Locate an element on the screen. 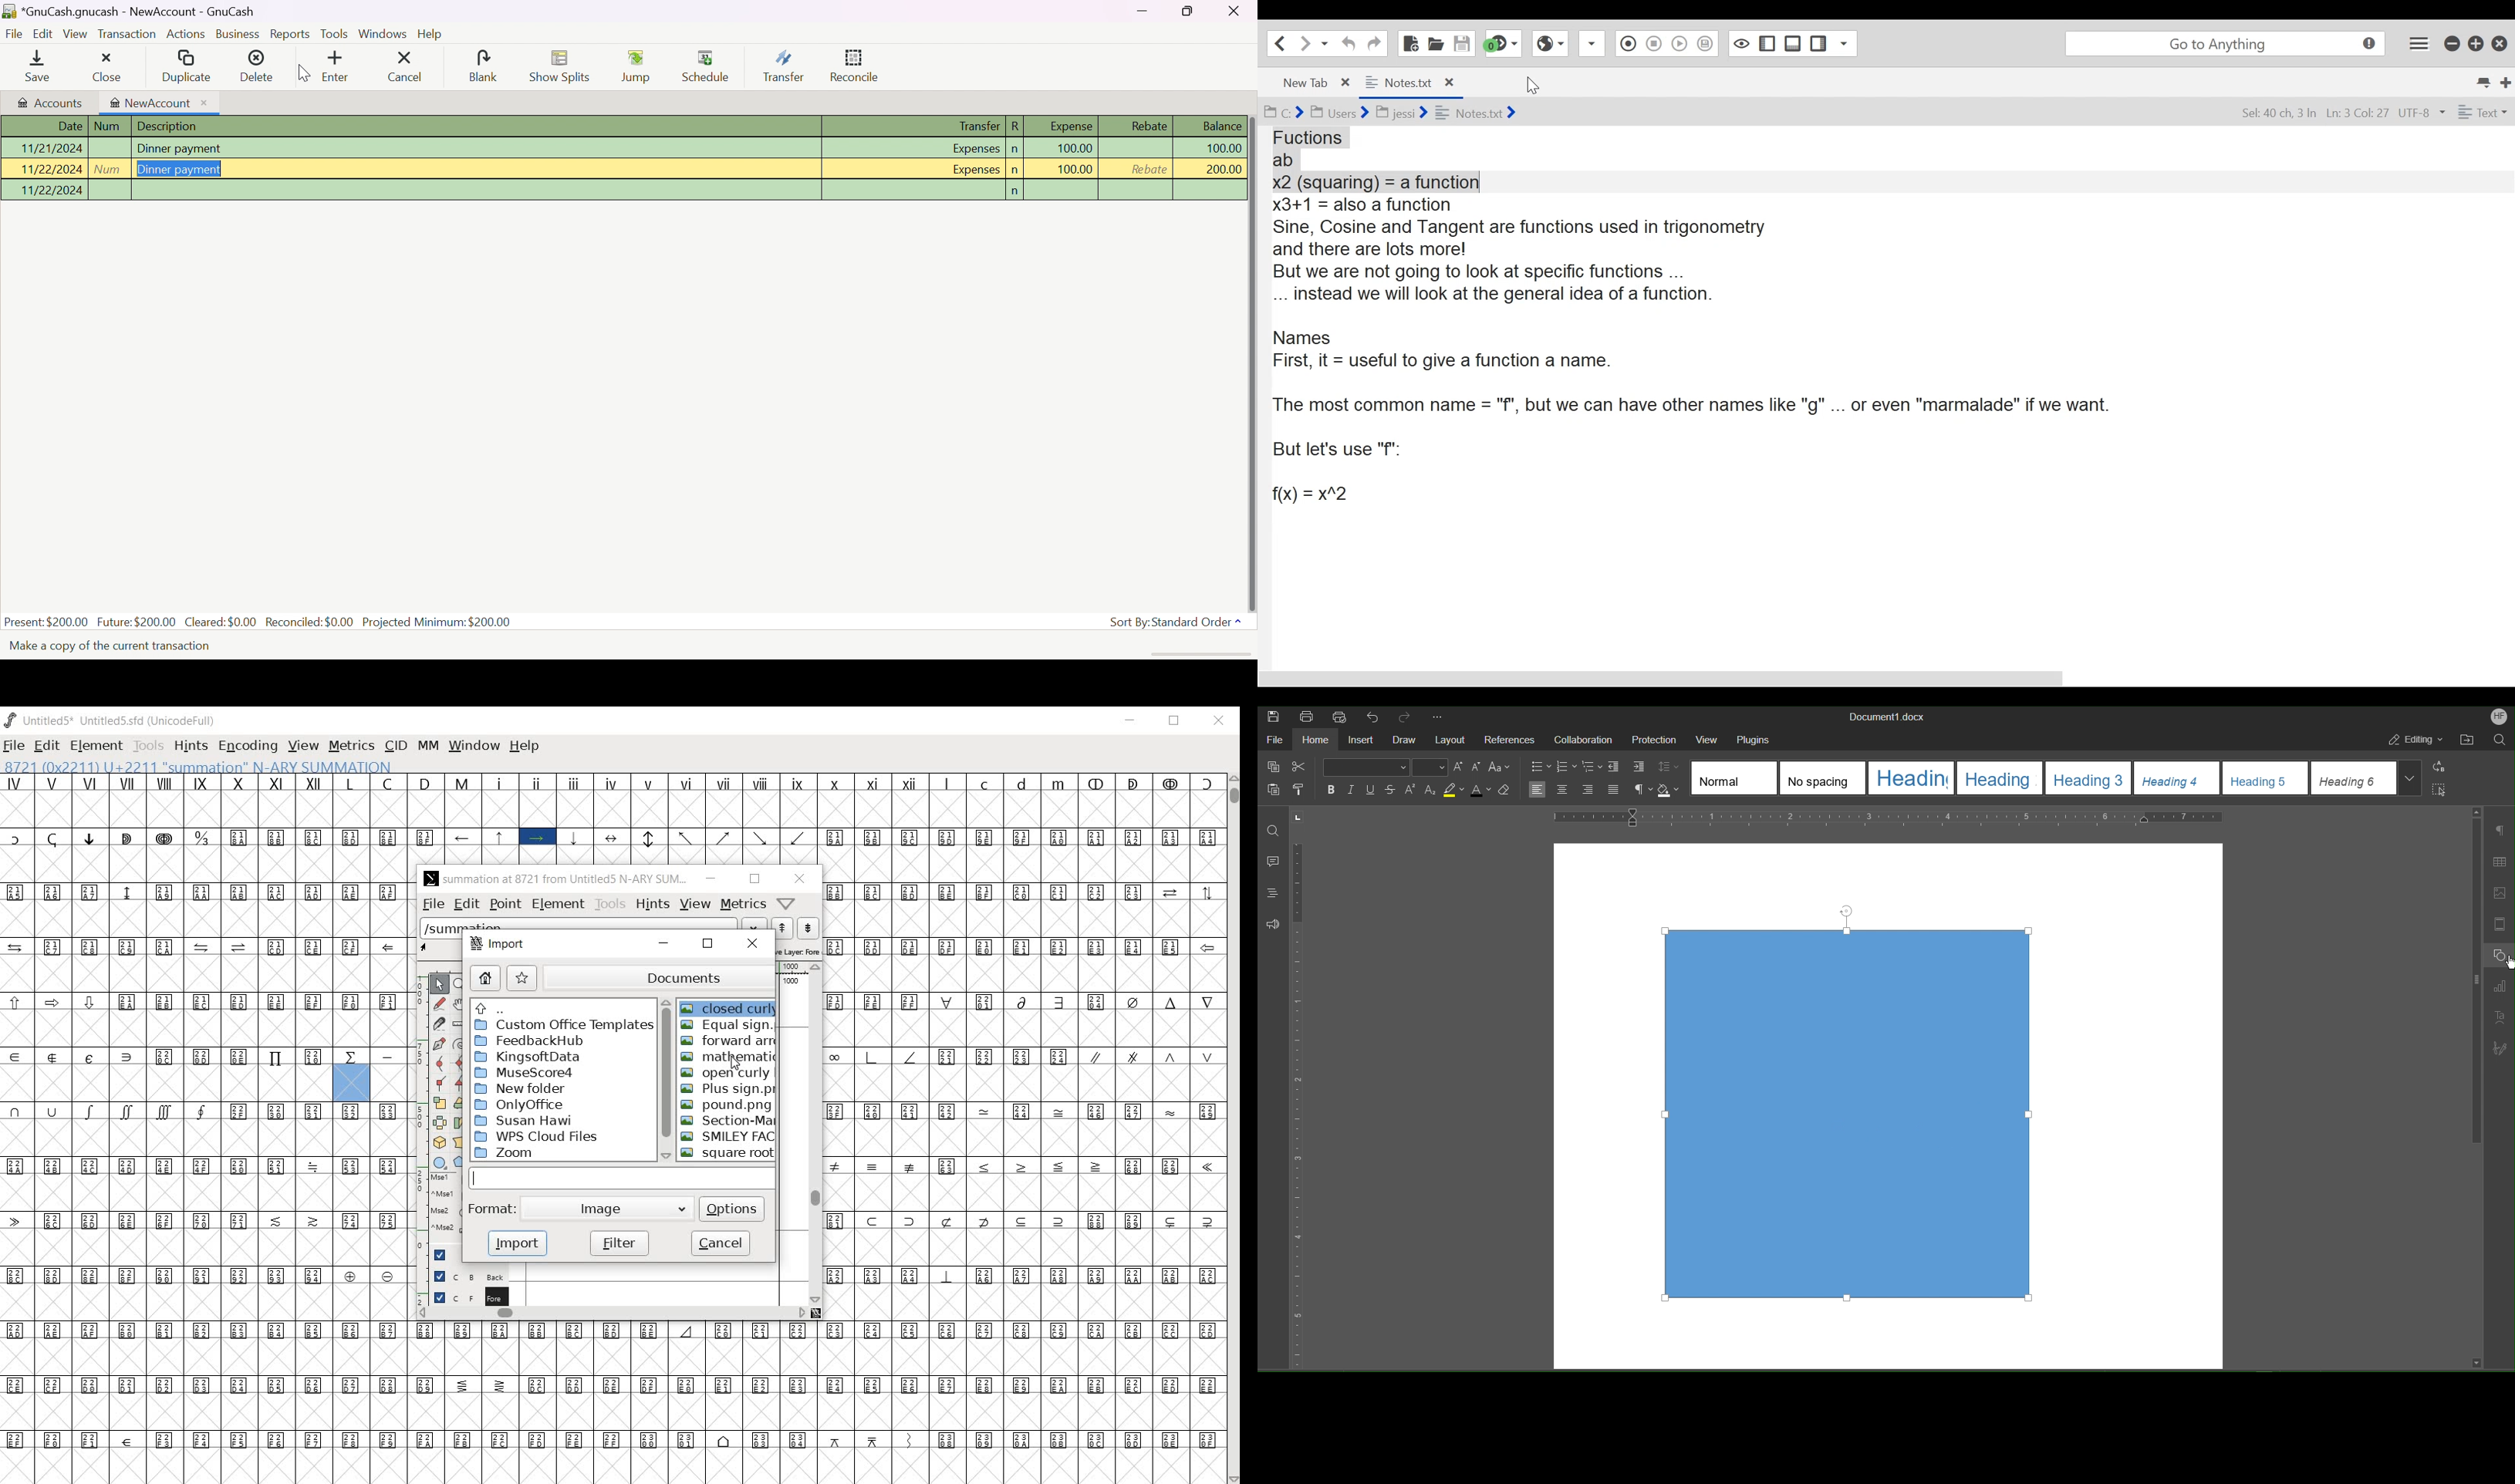 Image resolution: width=2520 pixels, height=1484 pixels. Jump is located at coordinates (638, 67).